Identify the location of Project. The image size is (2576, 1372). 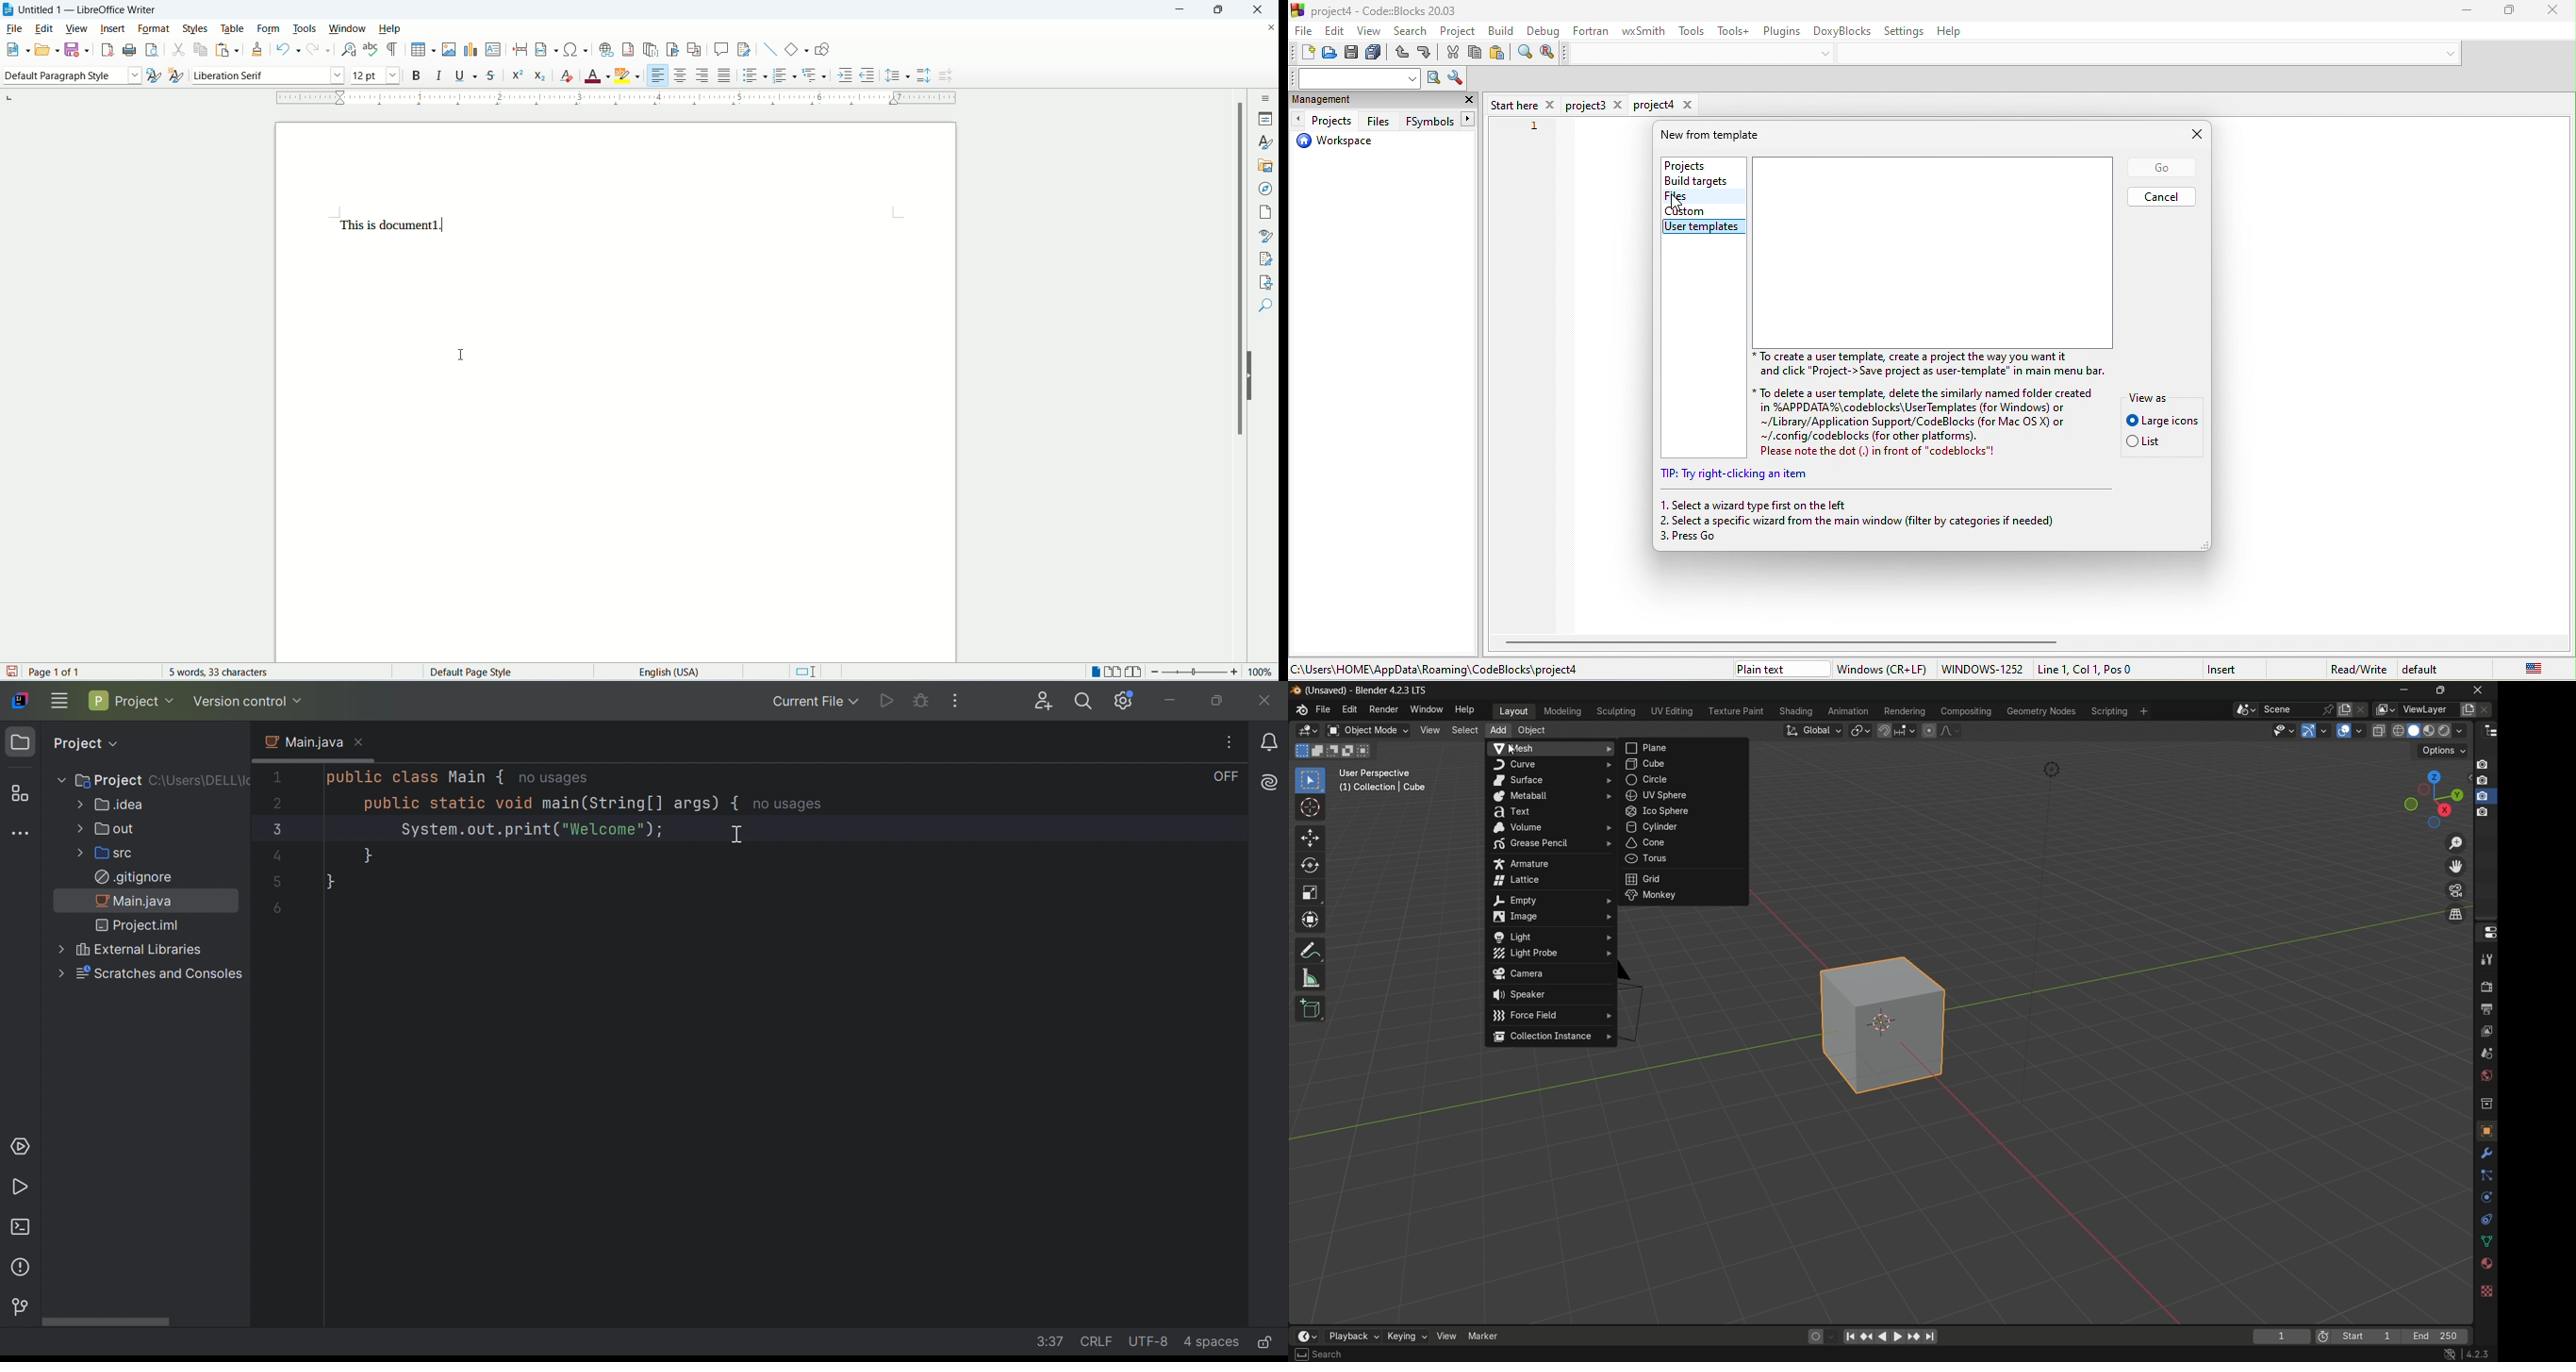
(23, 743).